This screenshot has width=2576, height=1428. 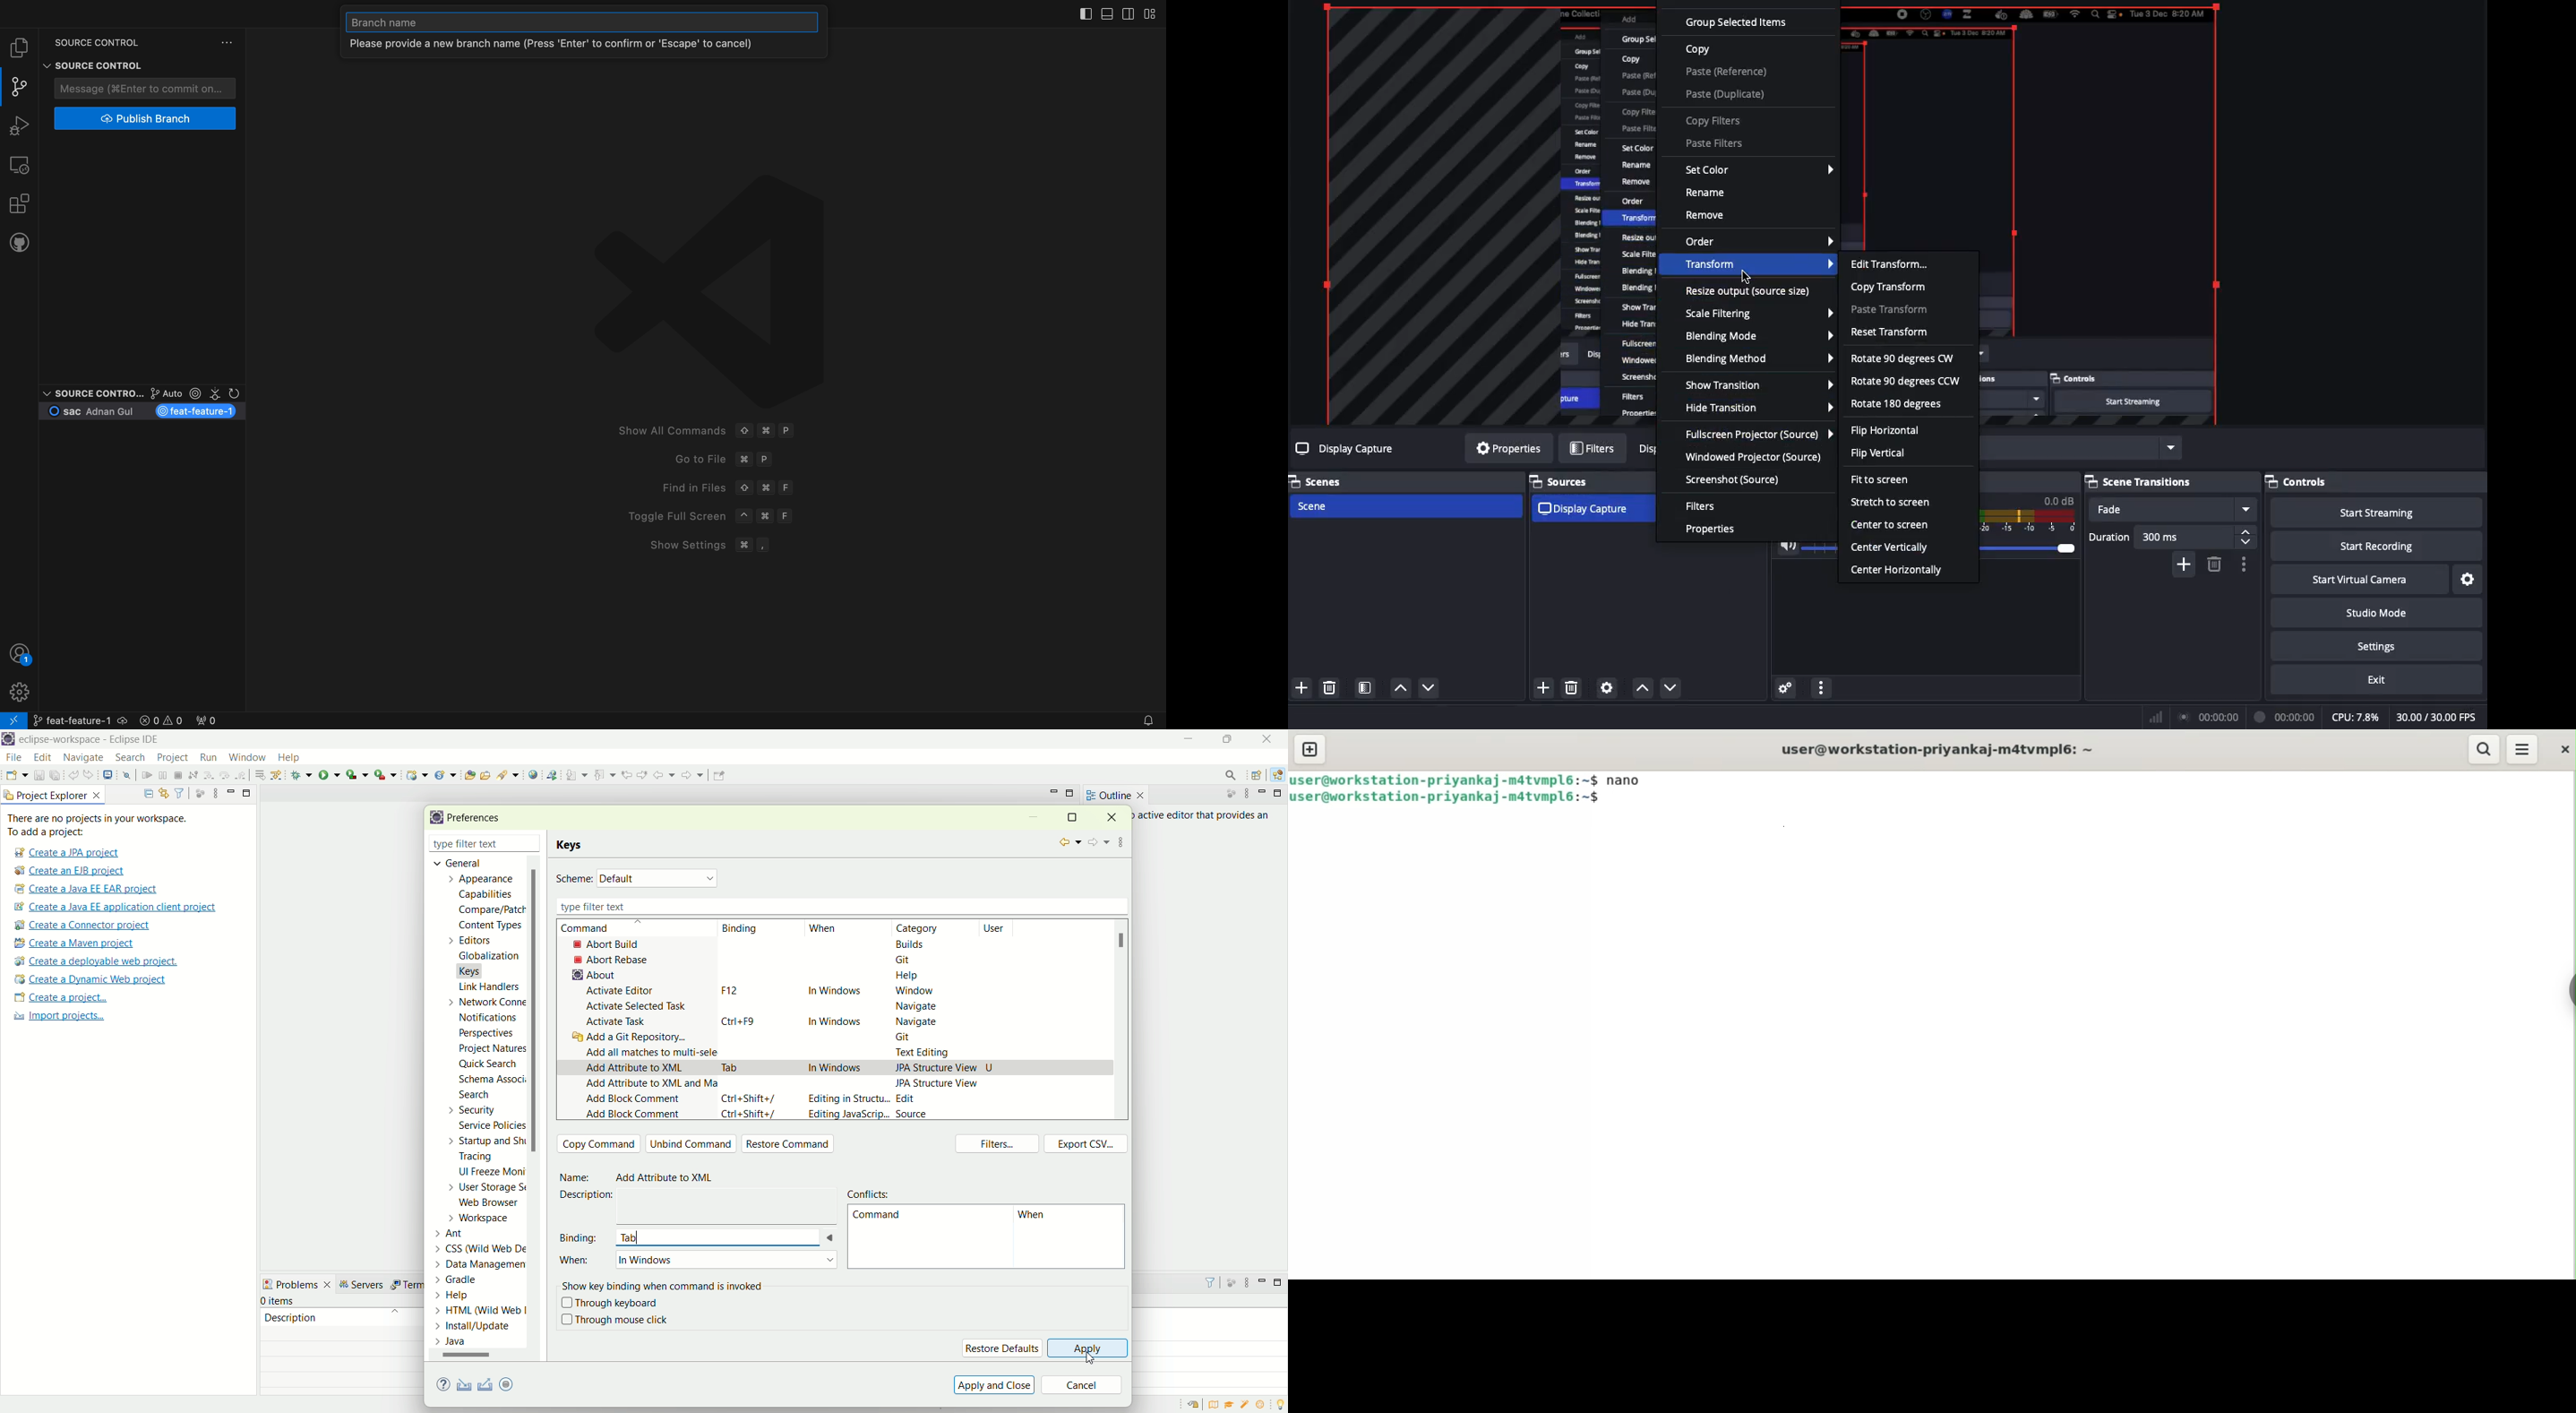 What do you see at coordinates (91, 393) in the screenshot?
I see `Source control` at bounding box center [91, 393].